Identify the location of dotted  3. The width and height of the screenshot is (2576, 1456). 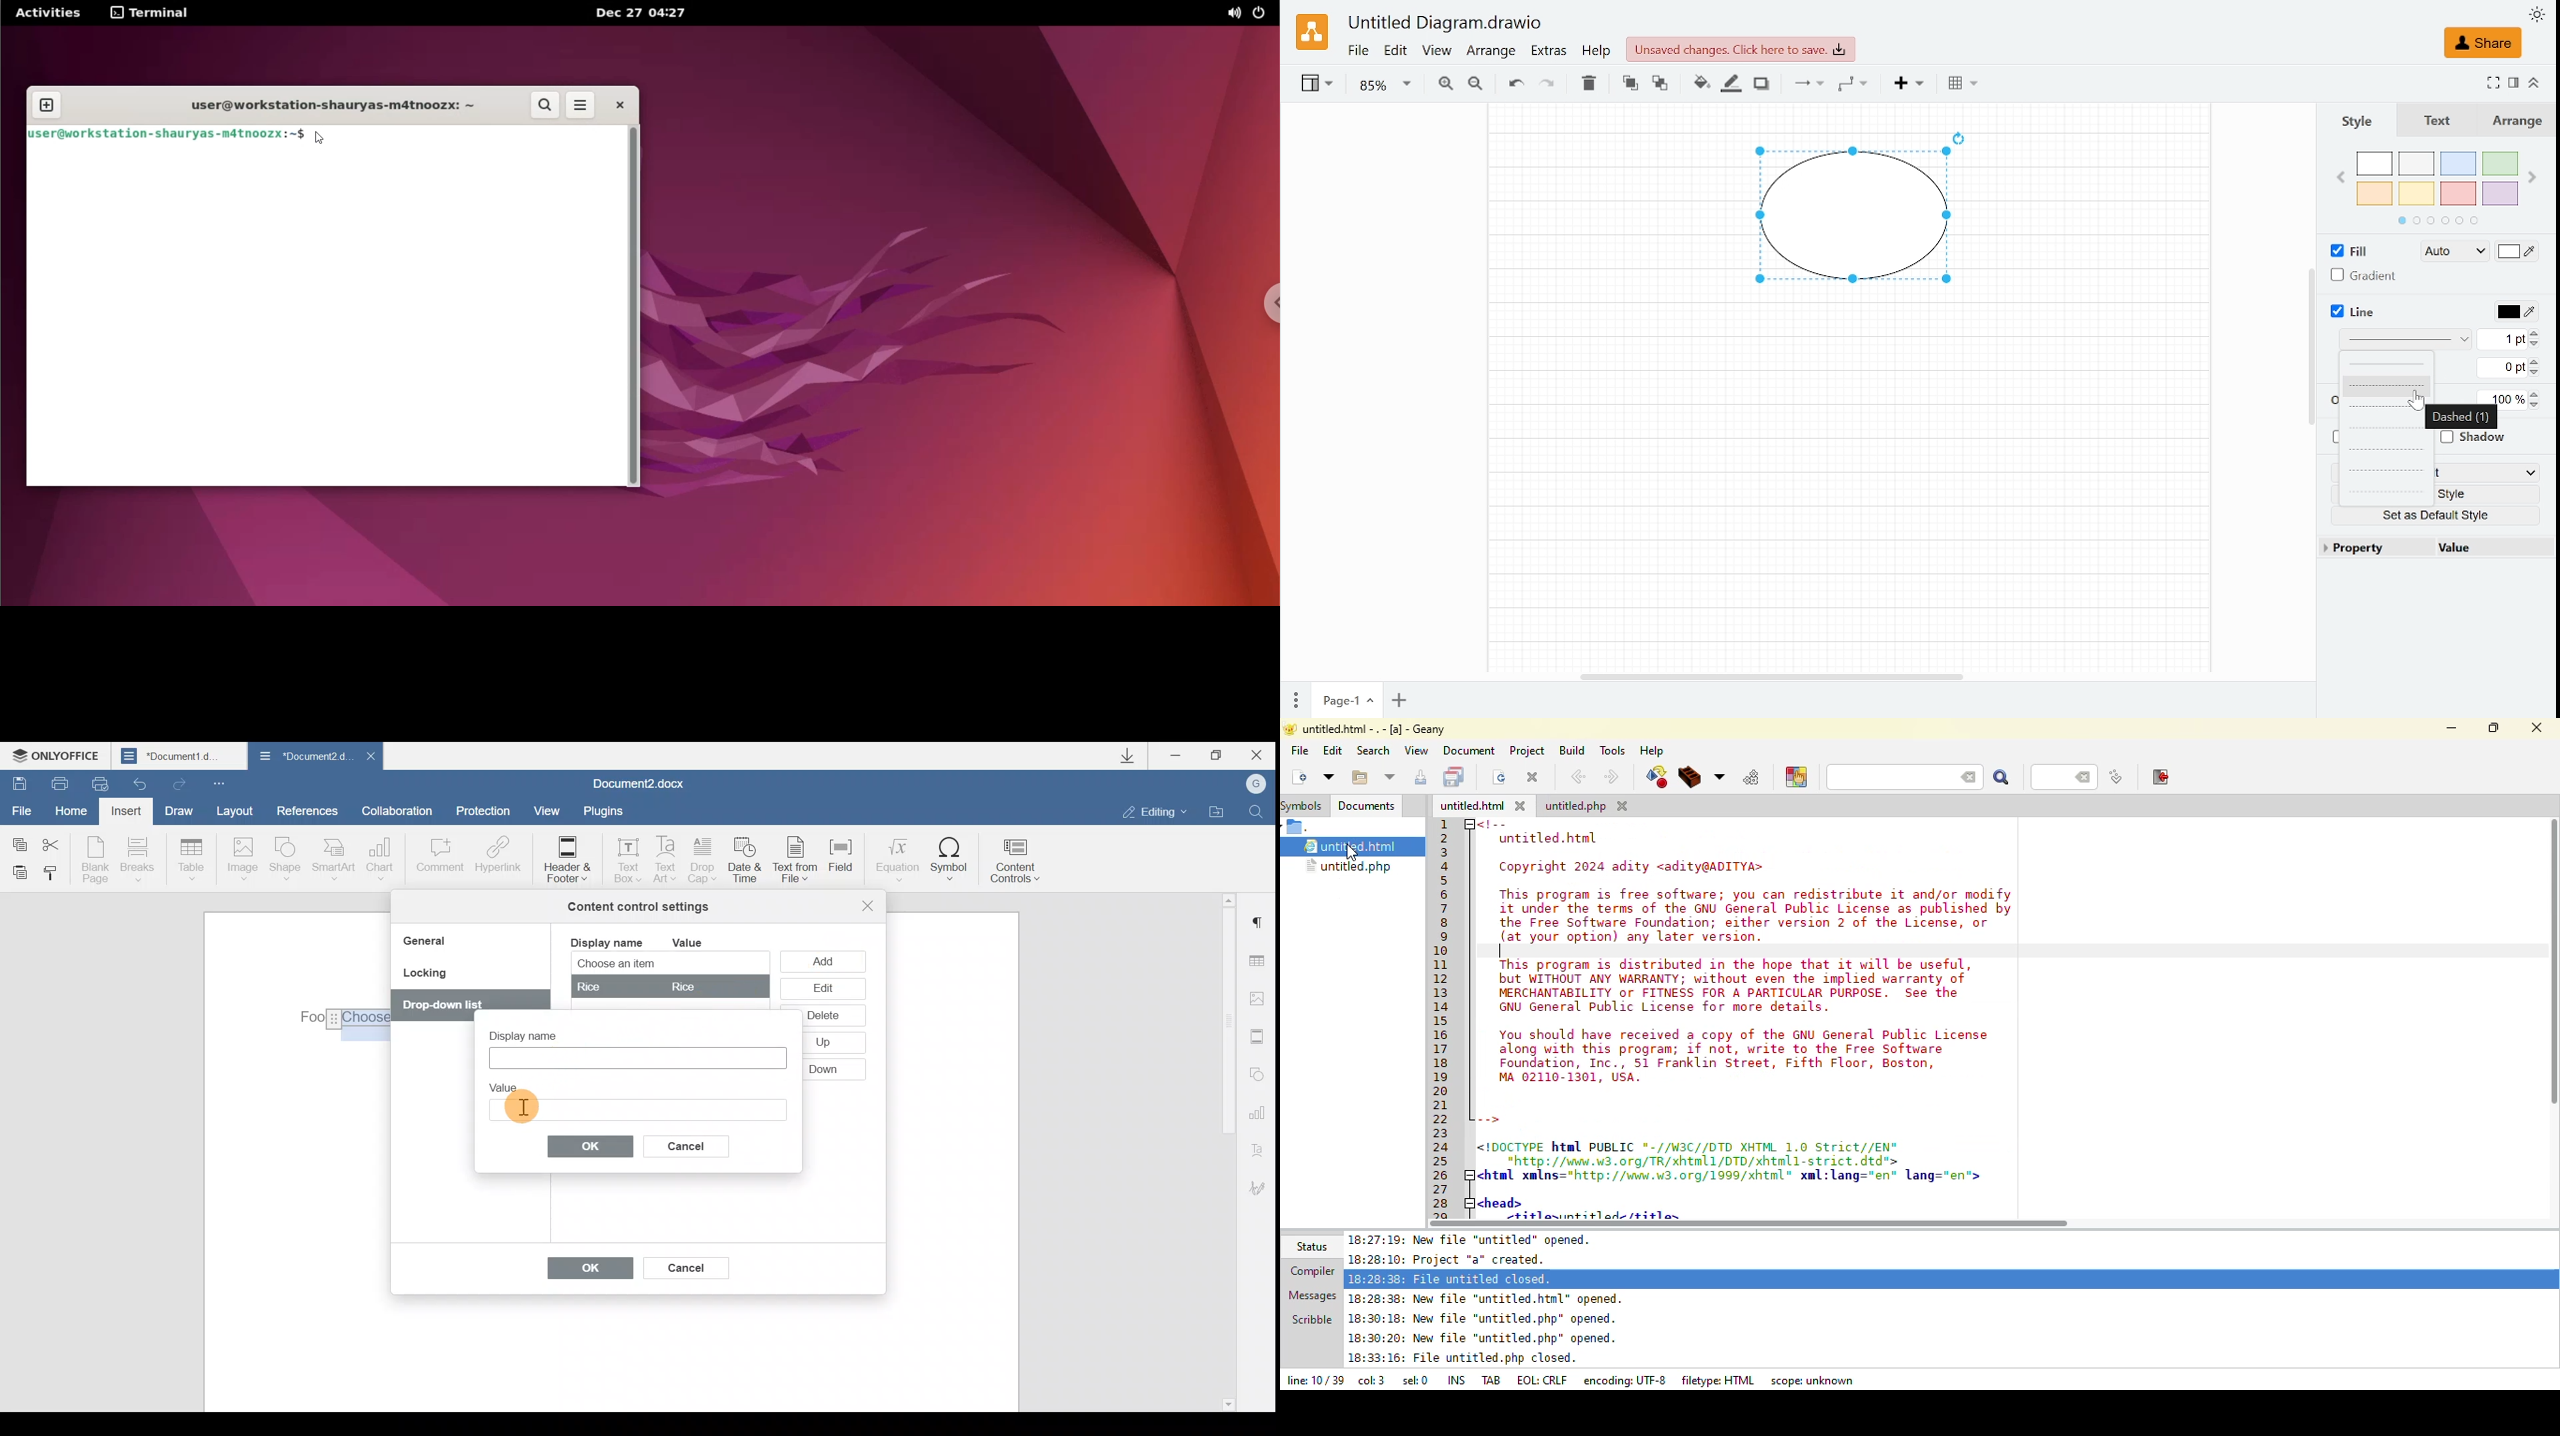
(2387, 493).